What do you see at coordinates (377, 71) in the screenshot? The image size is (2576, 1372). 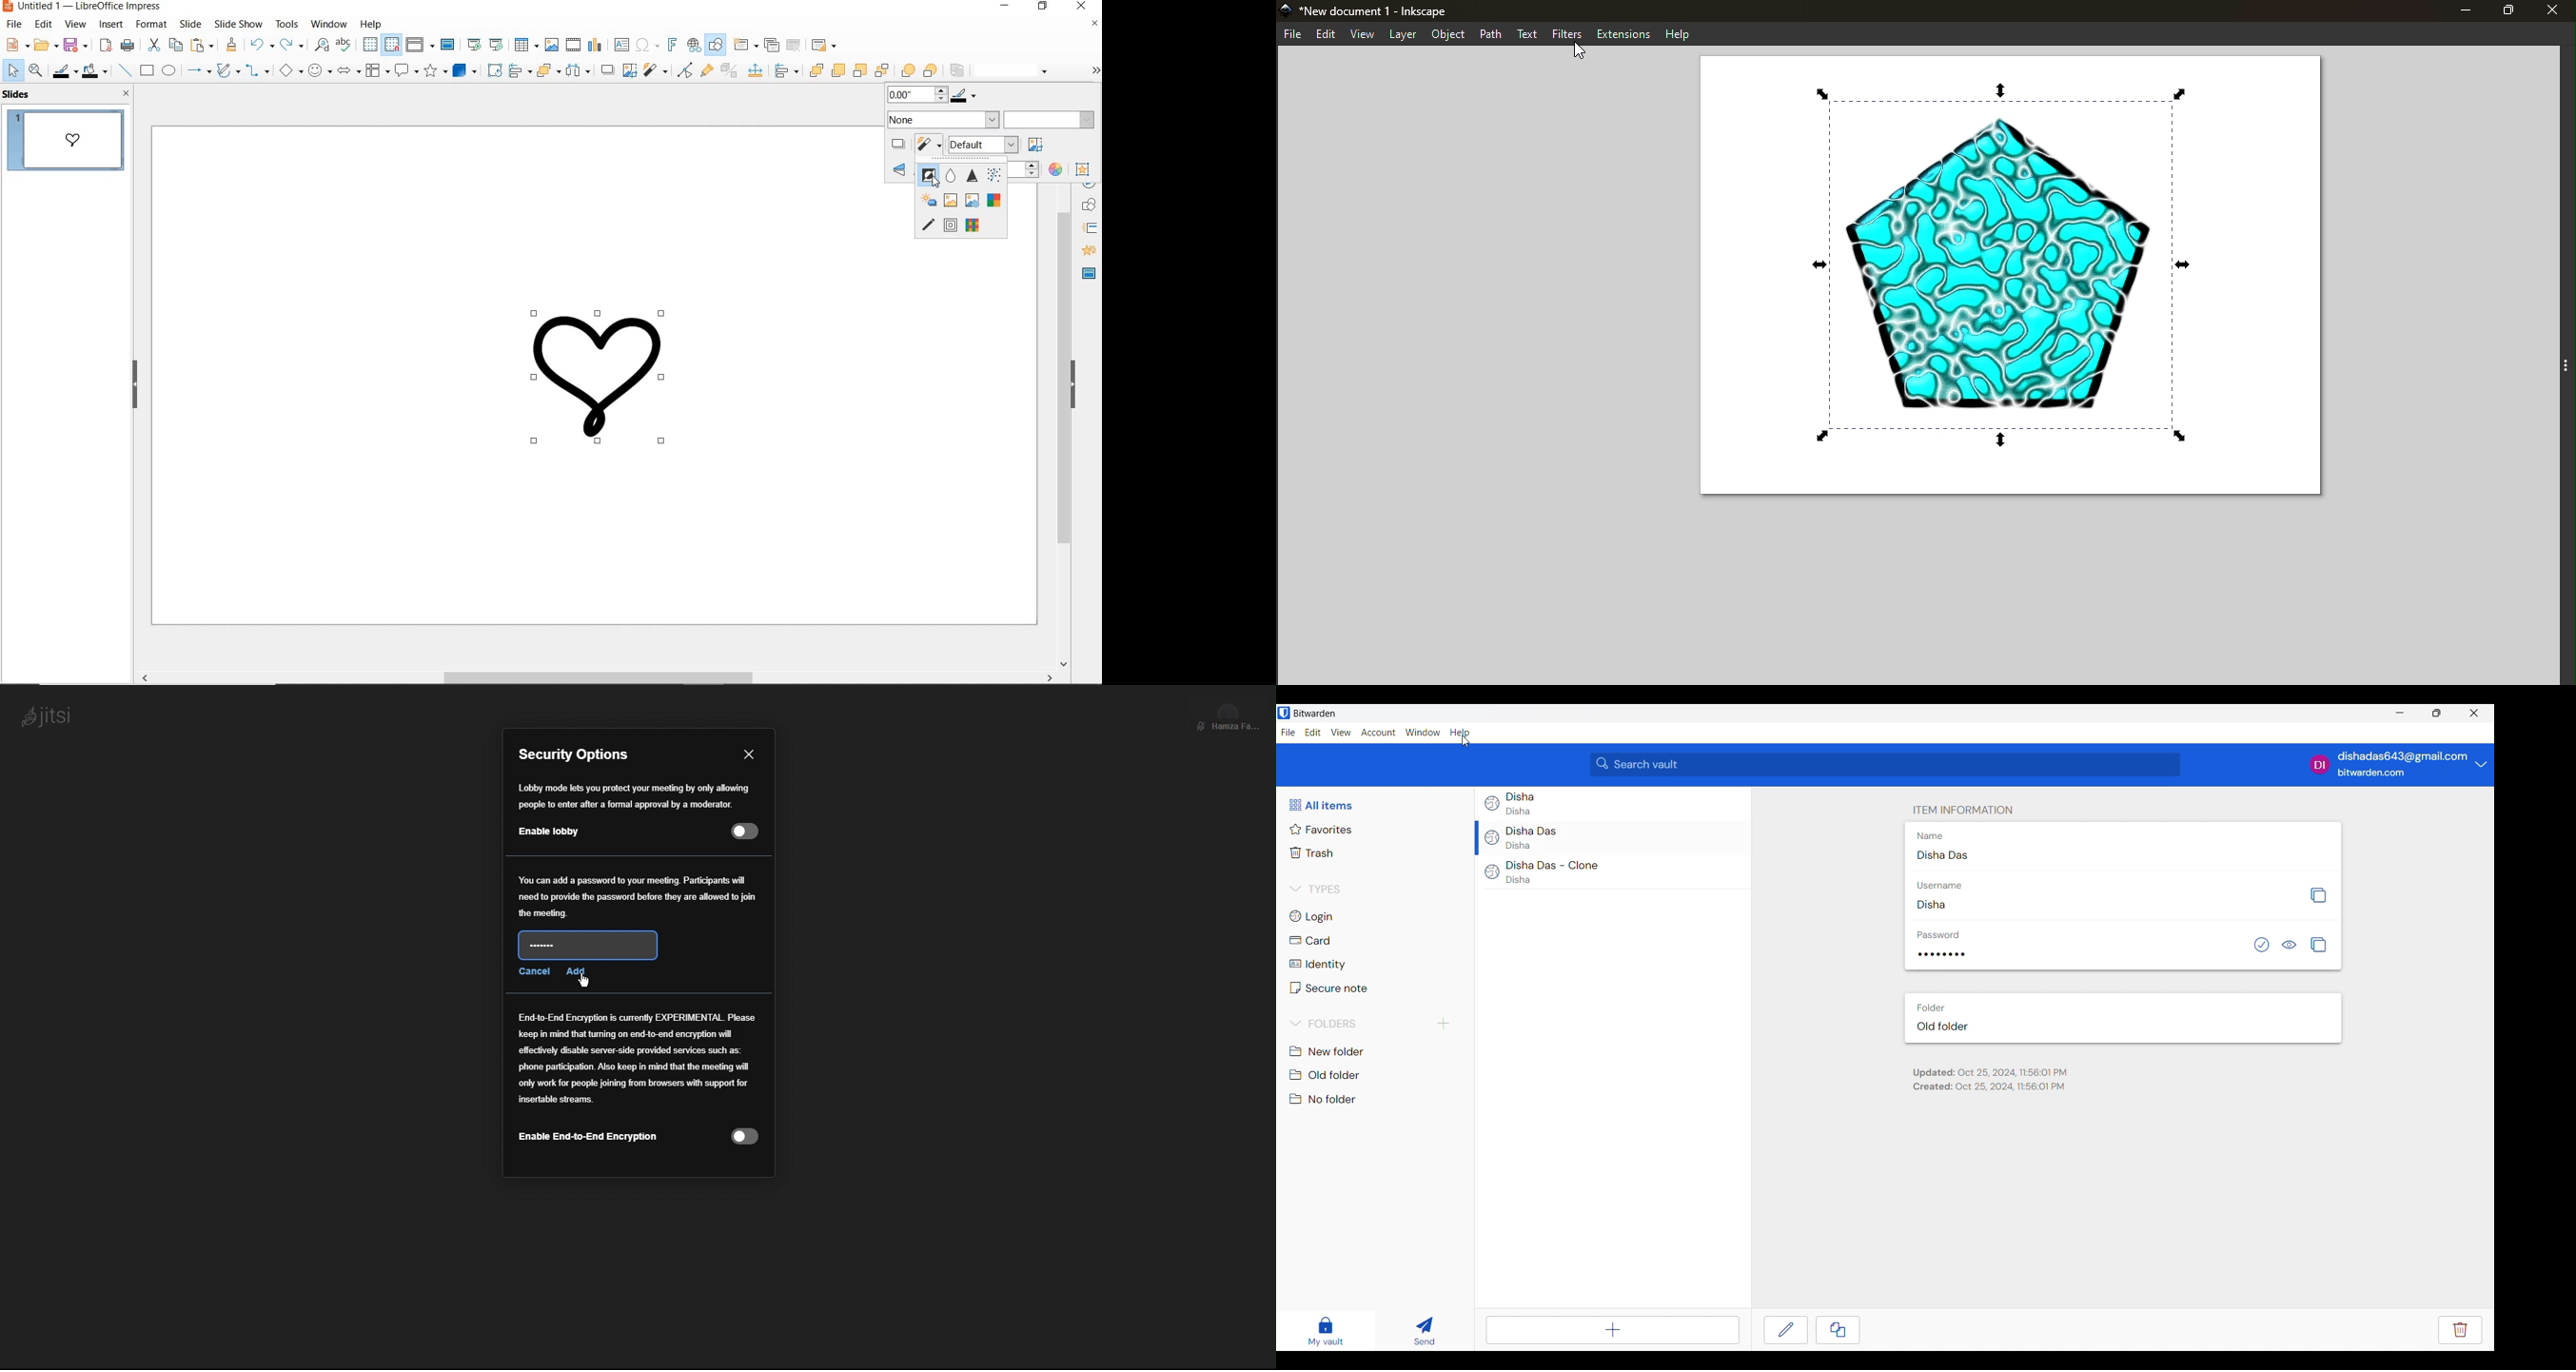 I see `flowchart` at bounding box center [377, 71].